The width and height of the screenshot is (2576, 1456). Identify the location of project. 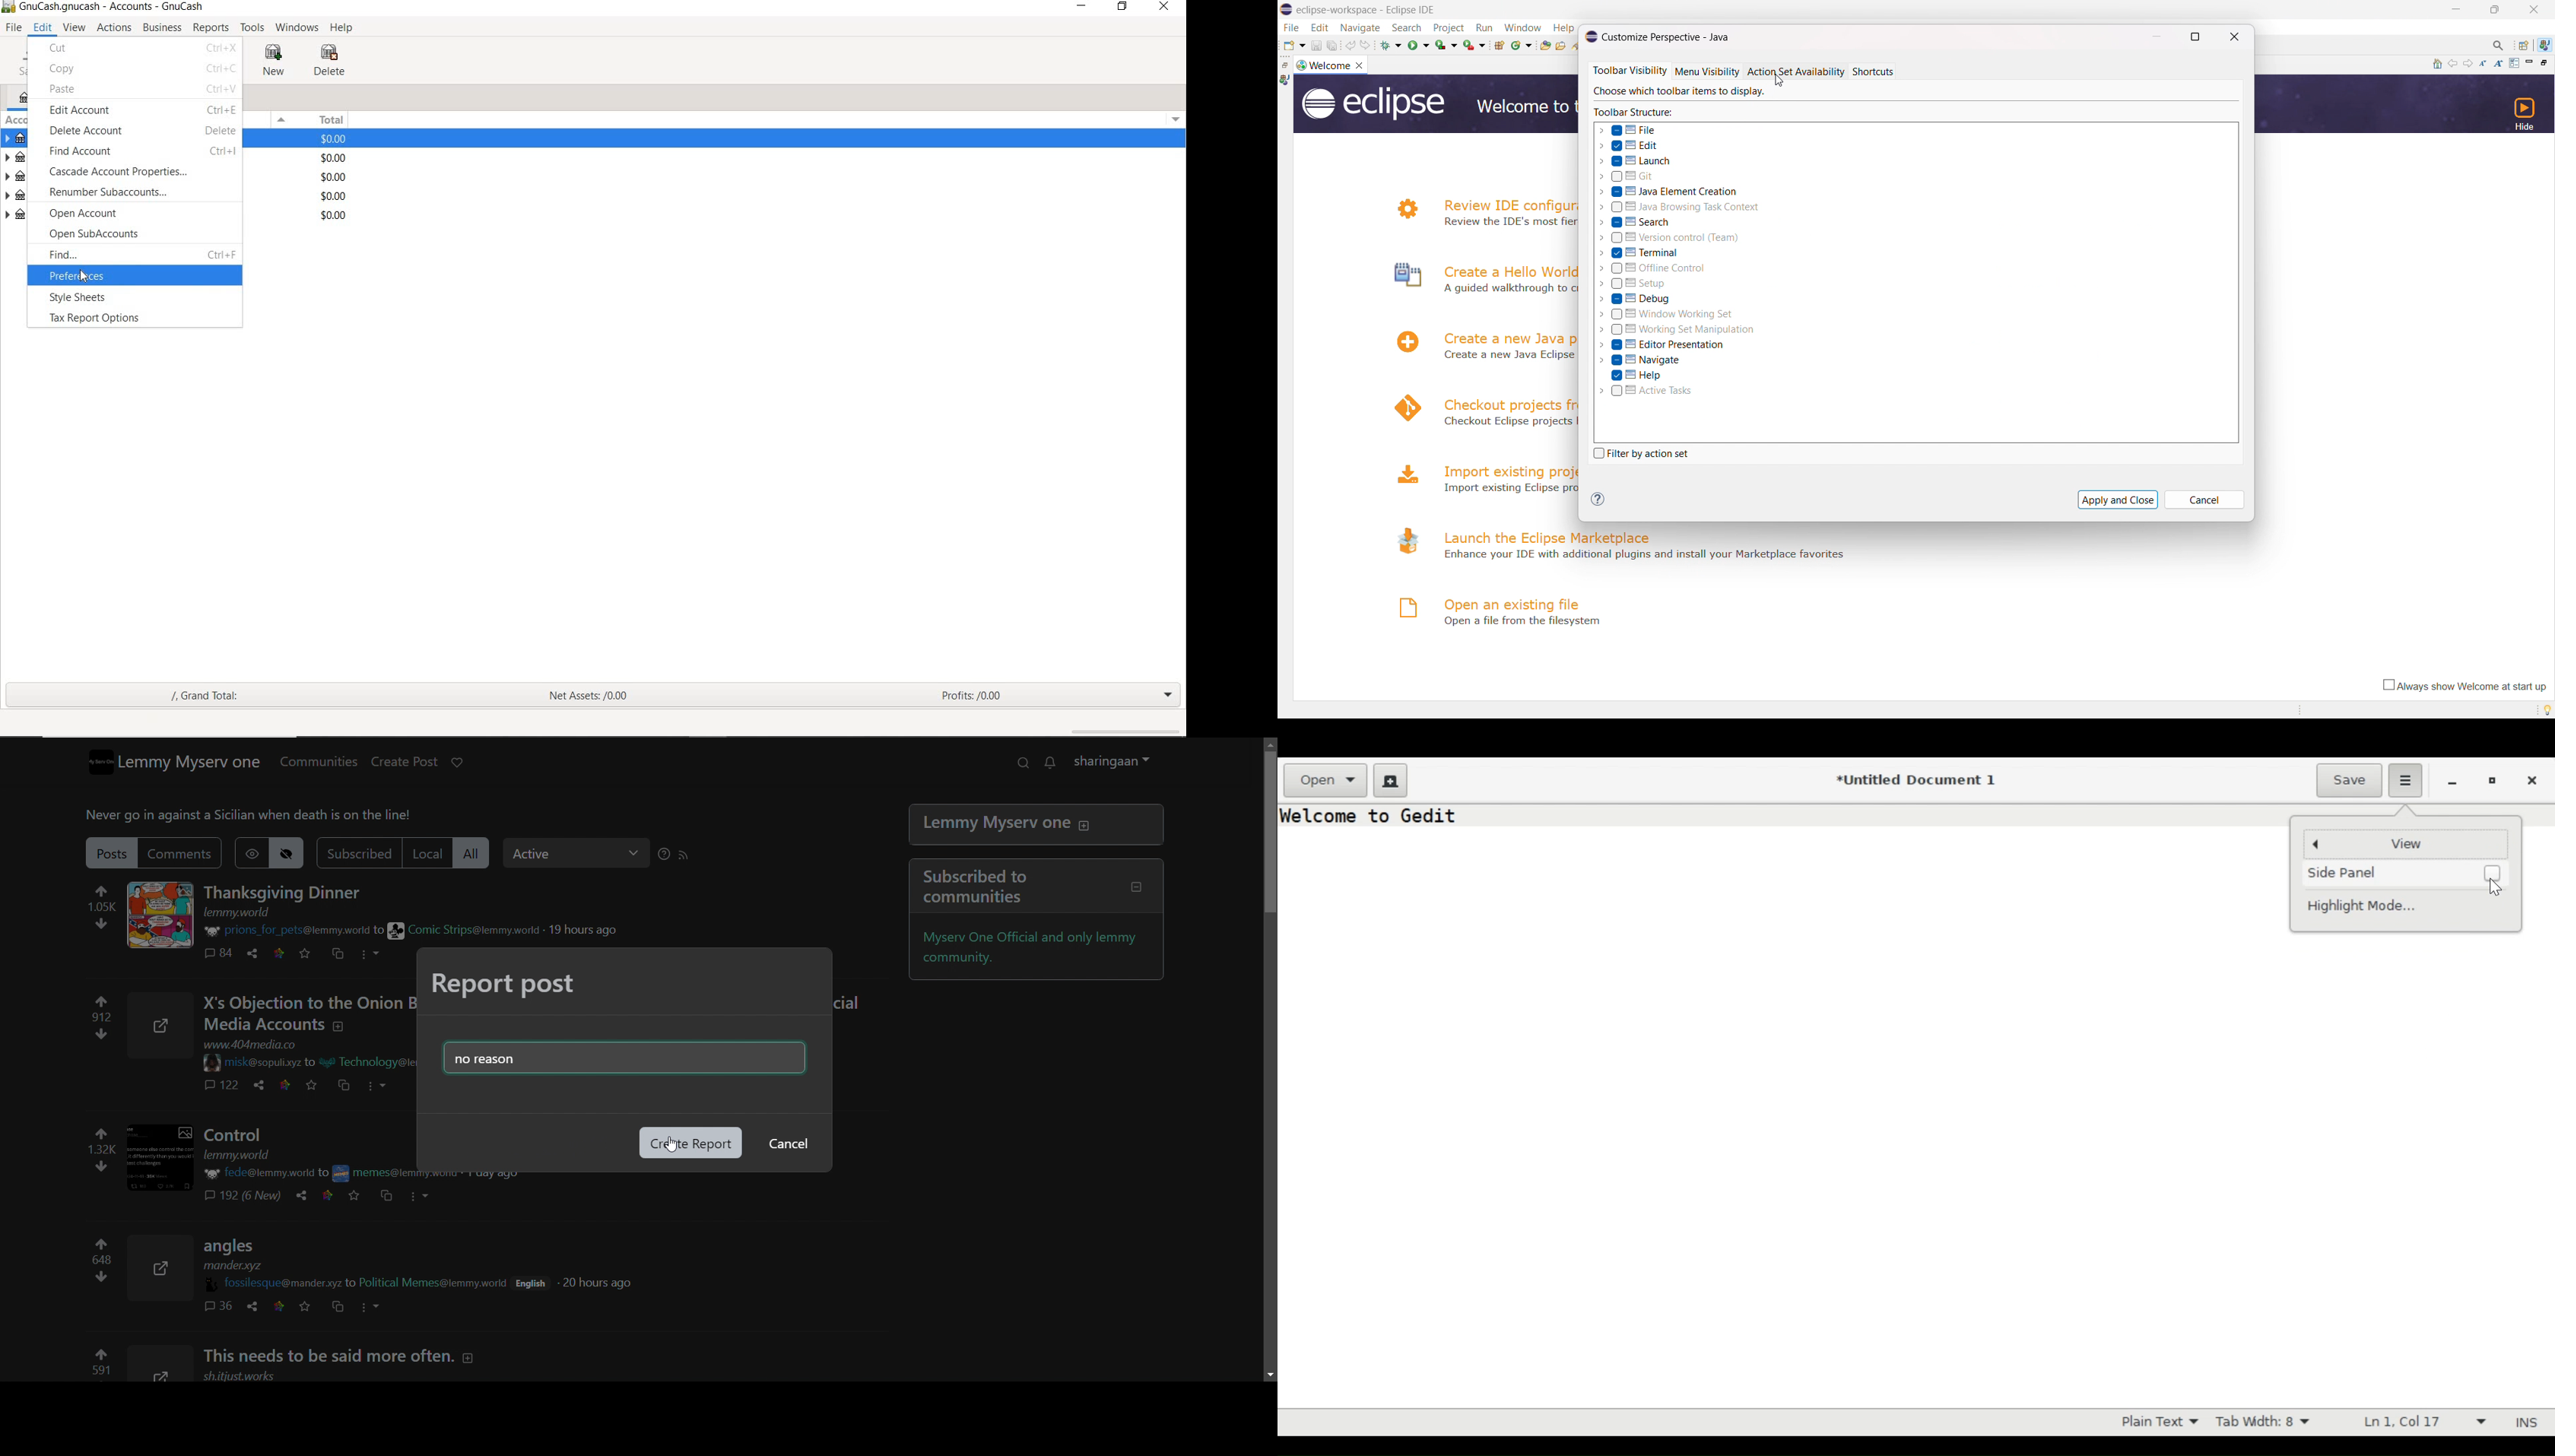
(1449, 27).